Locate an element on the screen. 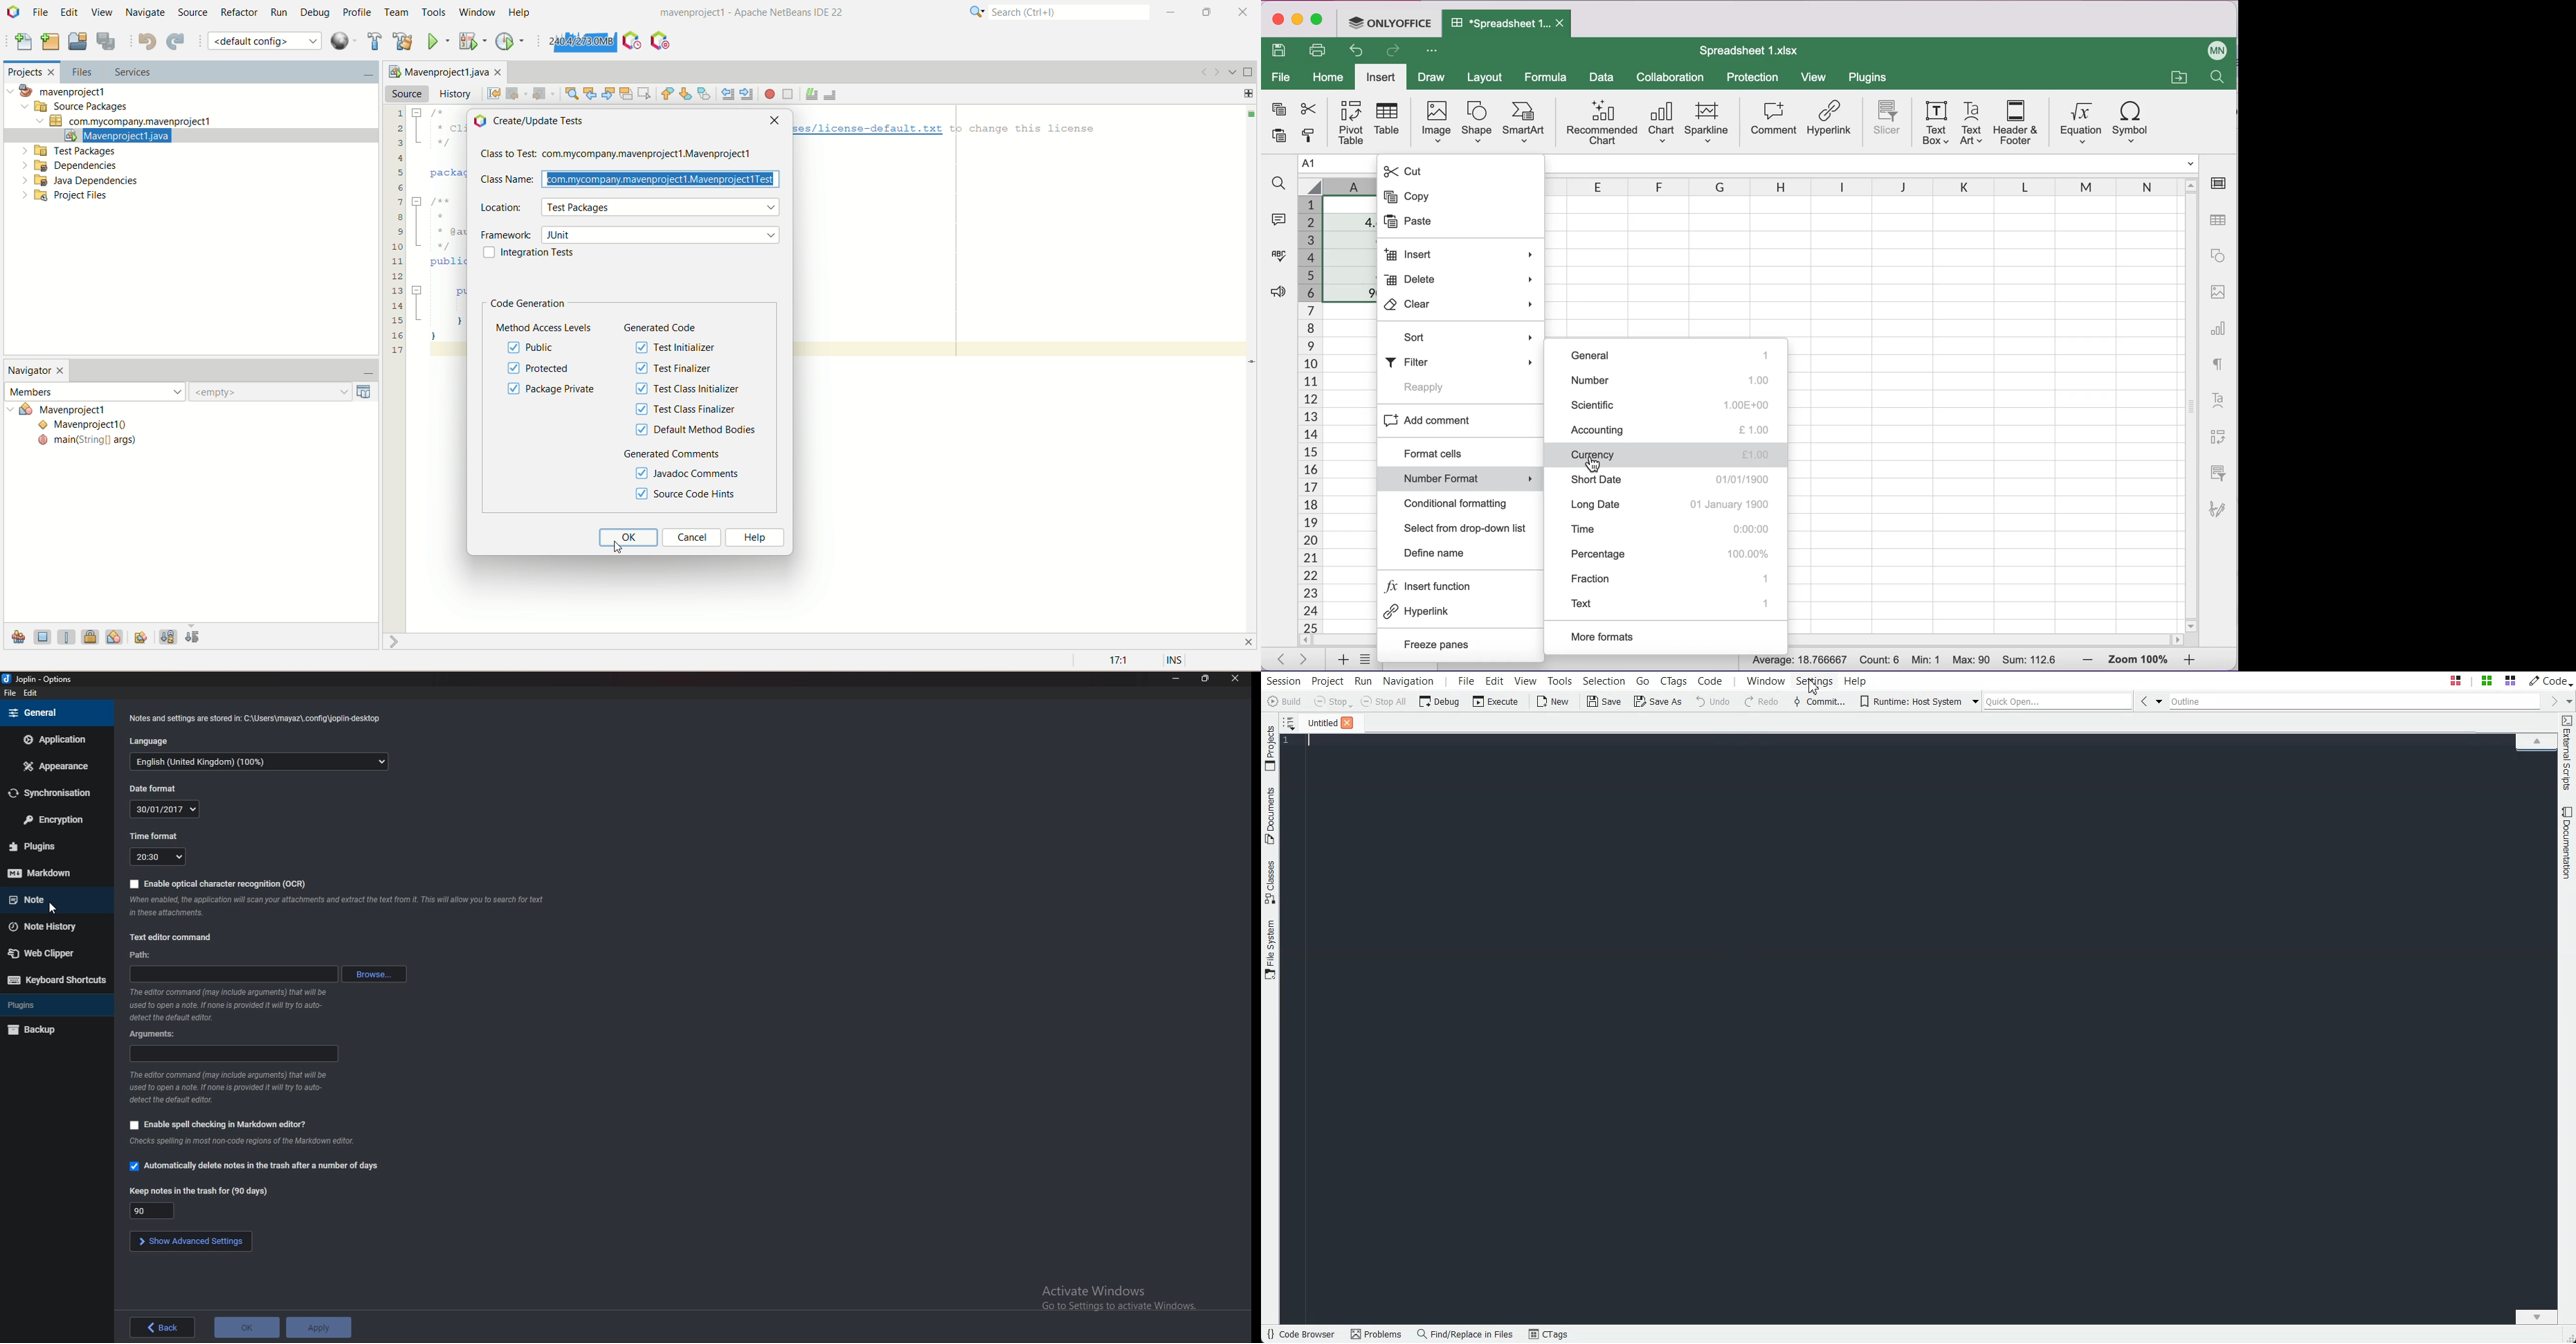  User name is located at coordinates (2214, 50).